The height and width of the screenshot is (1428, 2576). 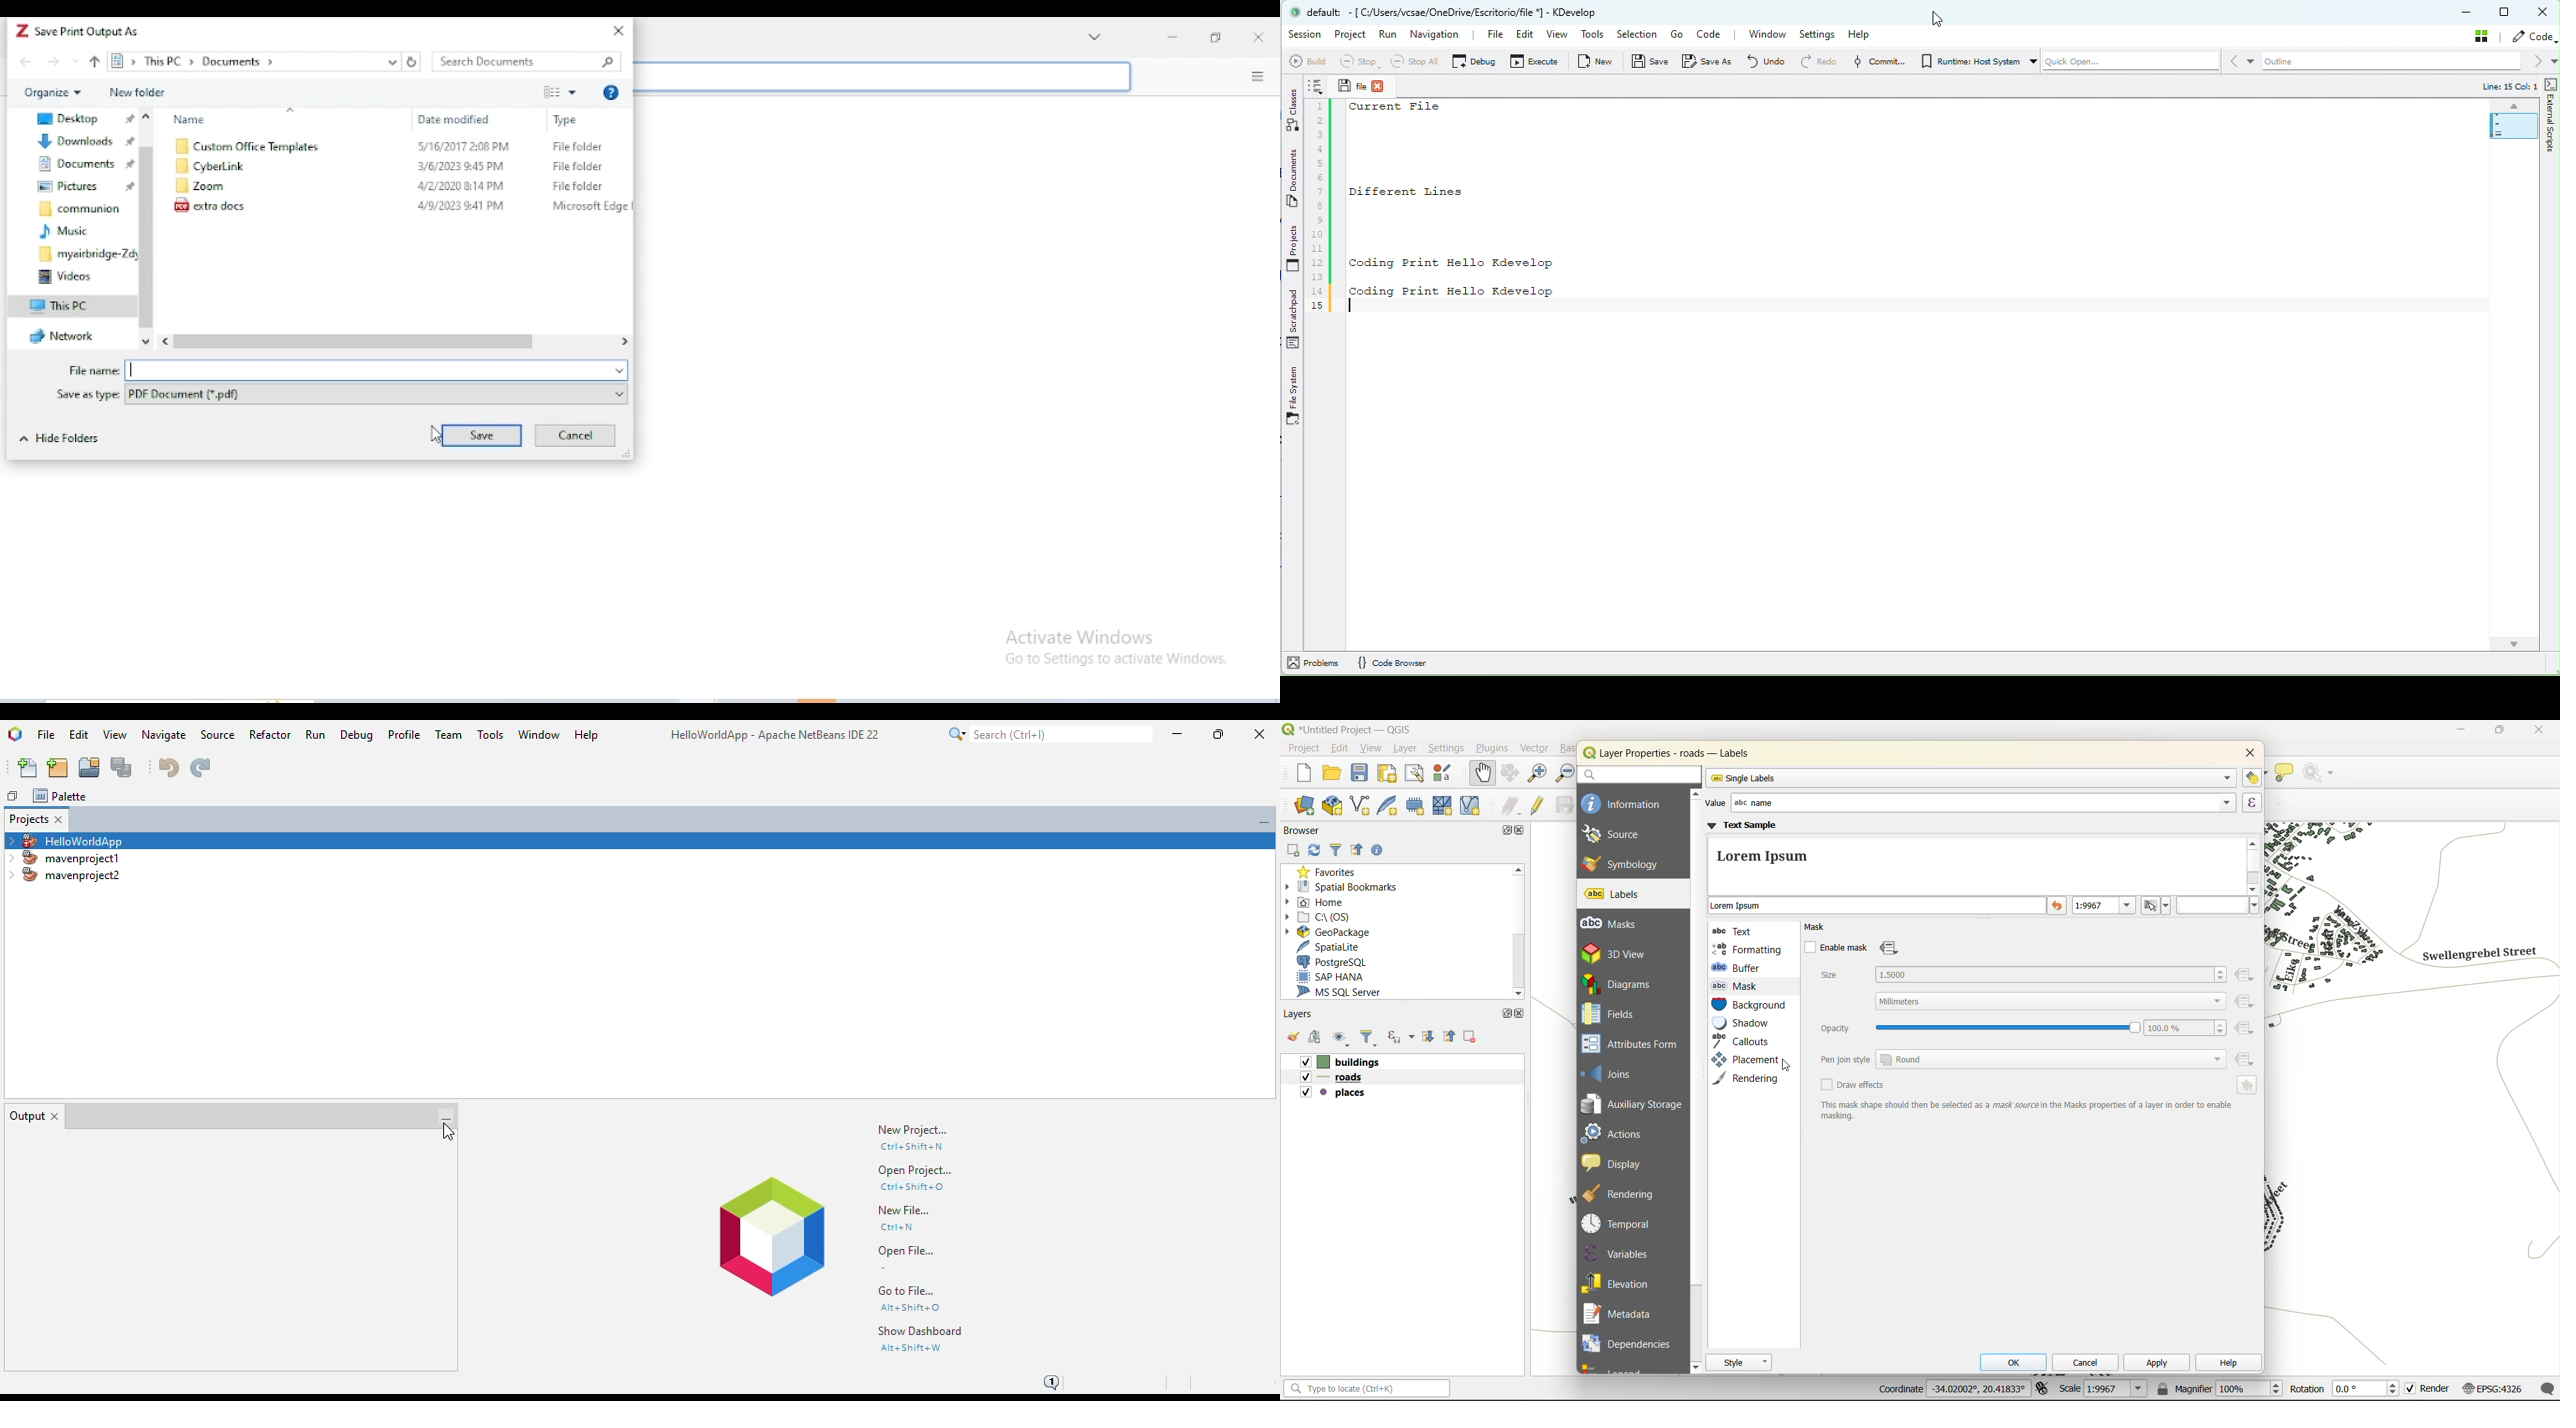 I want to click on hex, so click(x=2218, y=905).